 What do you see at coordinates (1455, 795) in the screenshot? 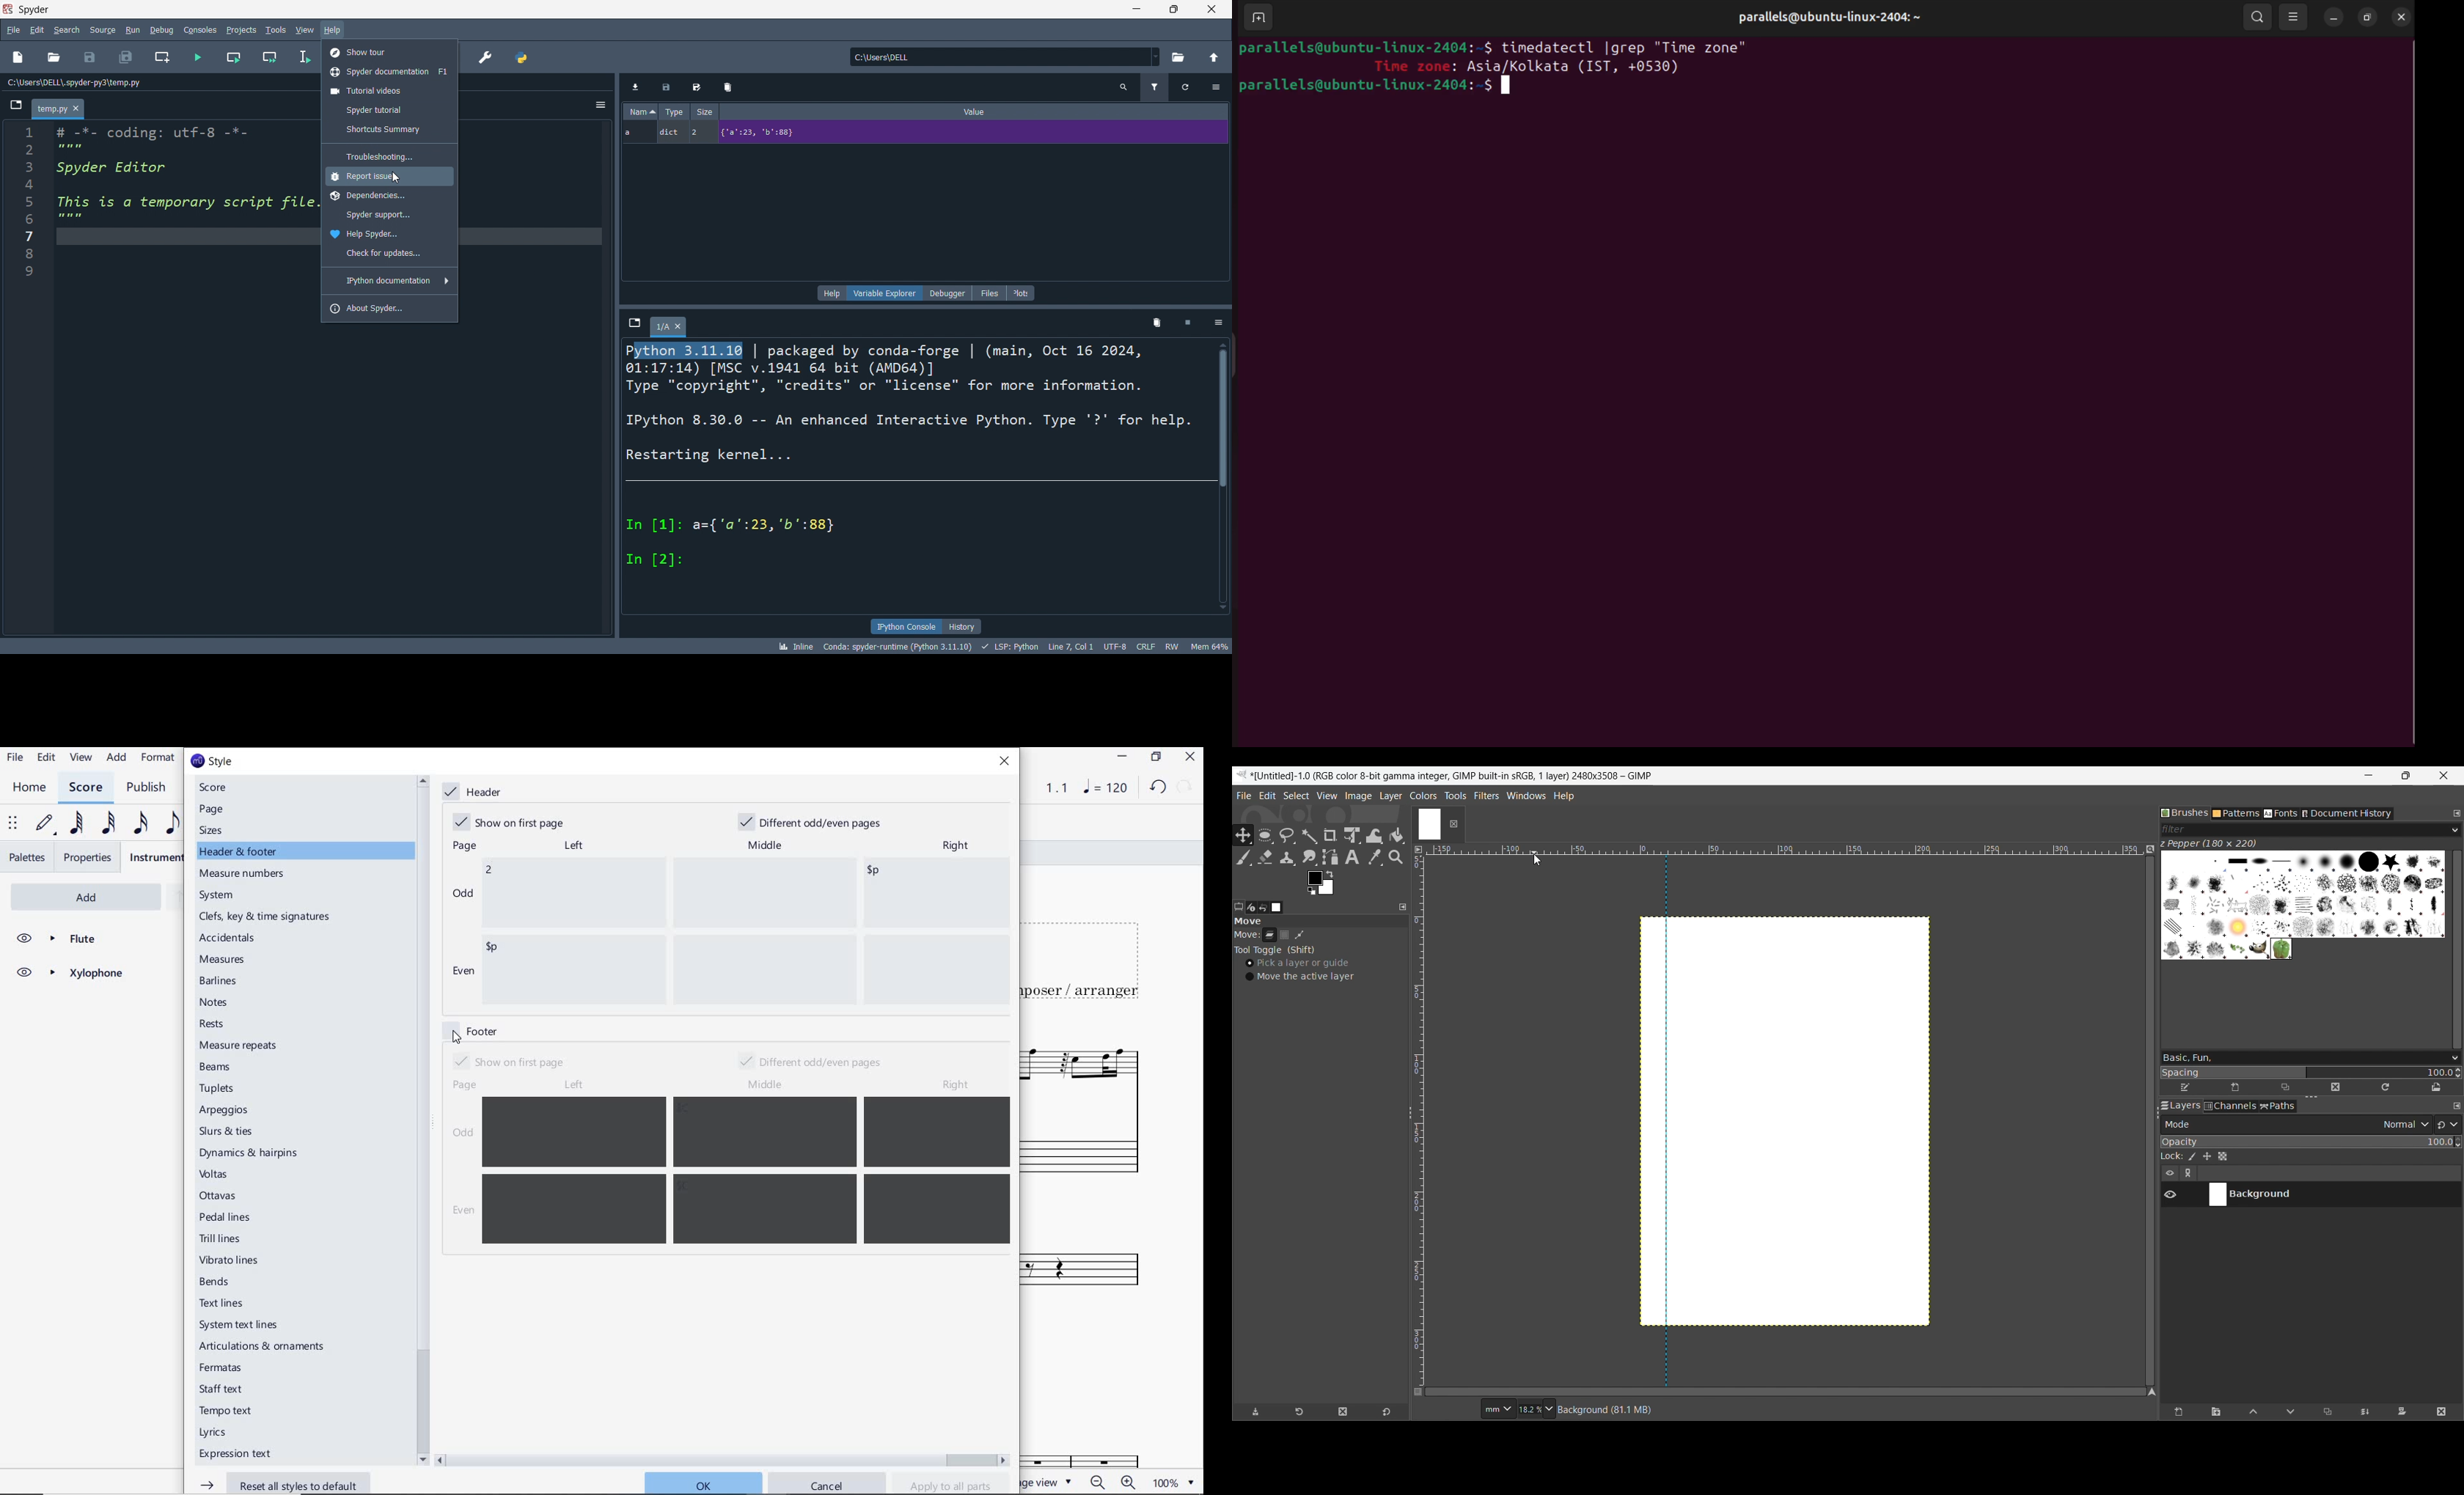
I see `Tools menu` at bounding box center [1455, 795].